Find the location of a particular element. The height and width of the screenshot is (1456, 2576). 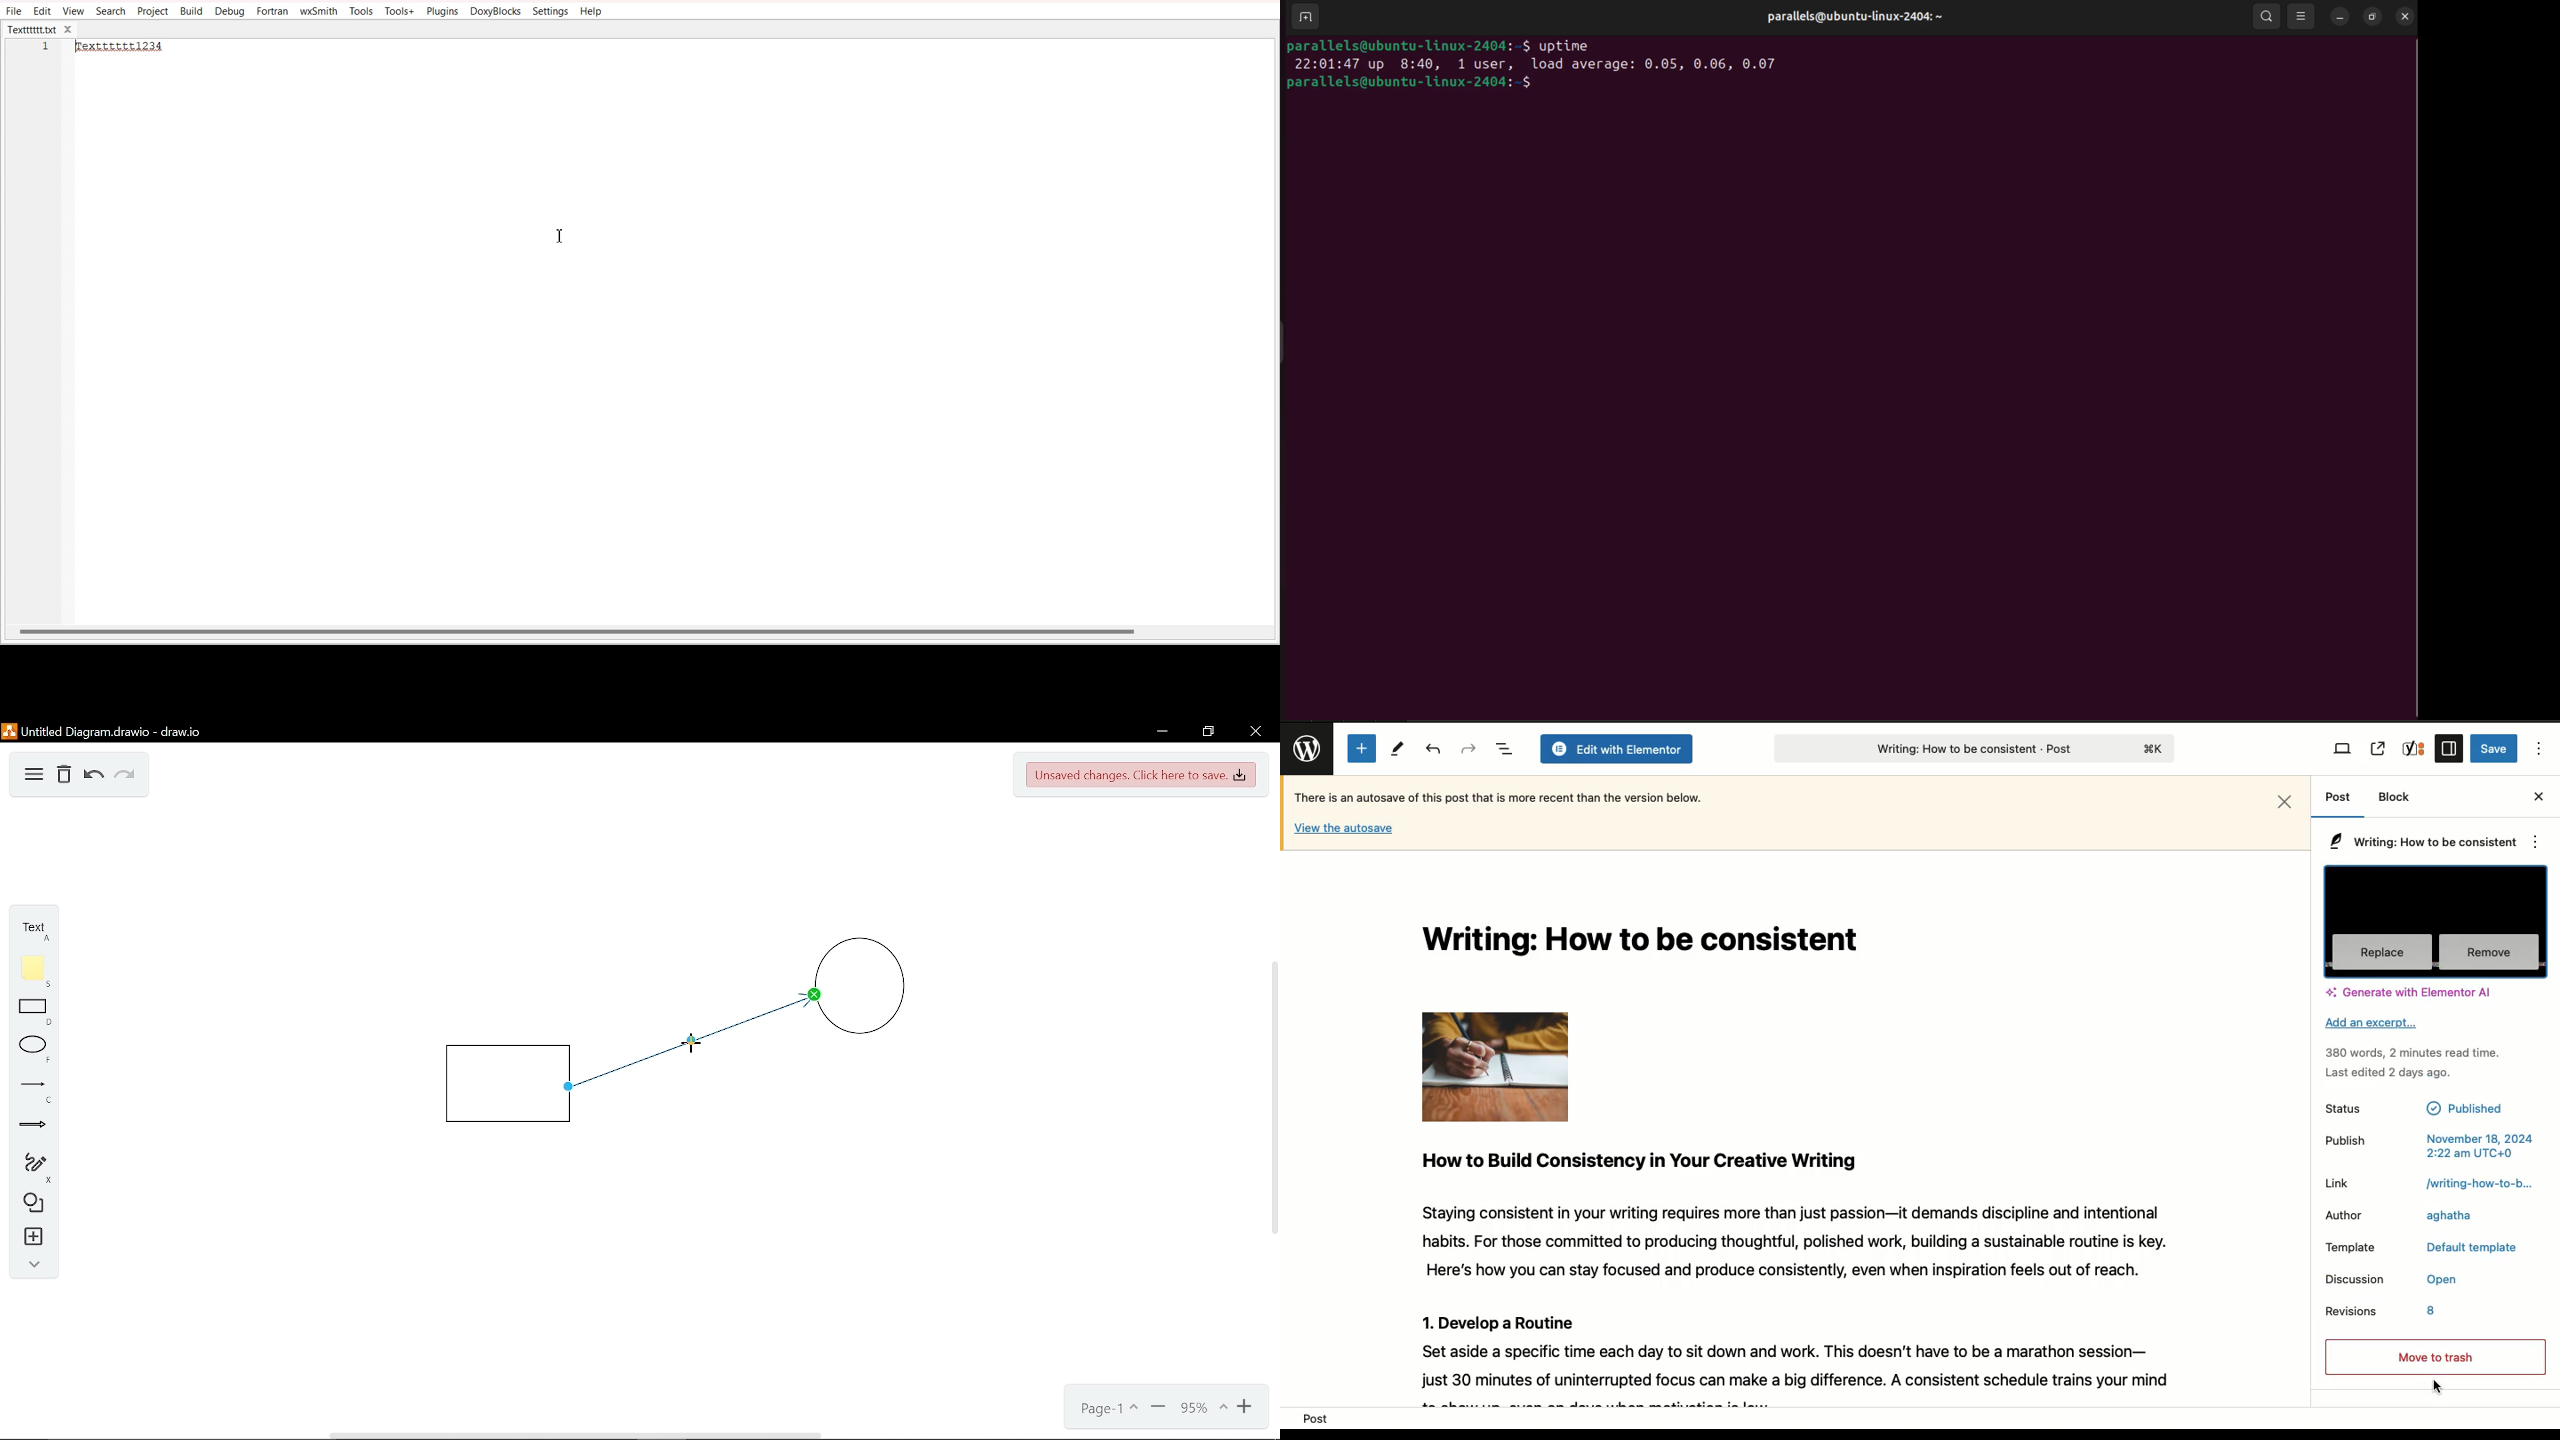

view options is located at coordinates (2302, 15).